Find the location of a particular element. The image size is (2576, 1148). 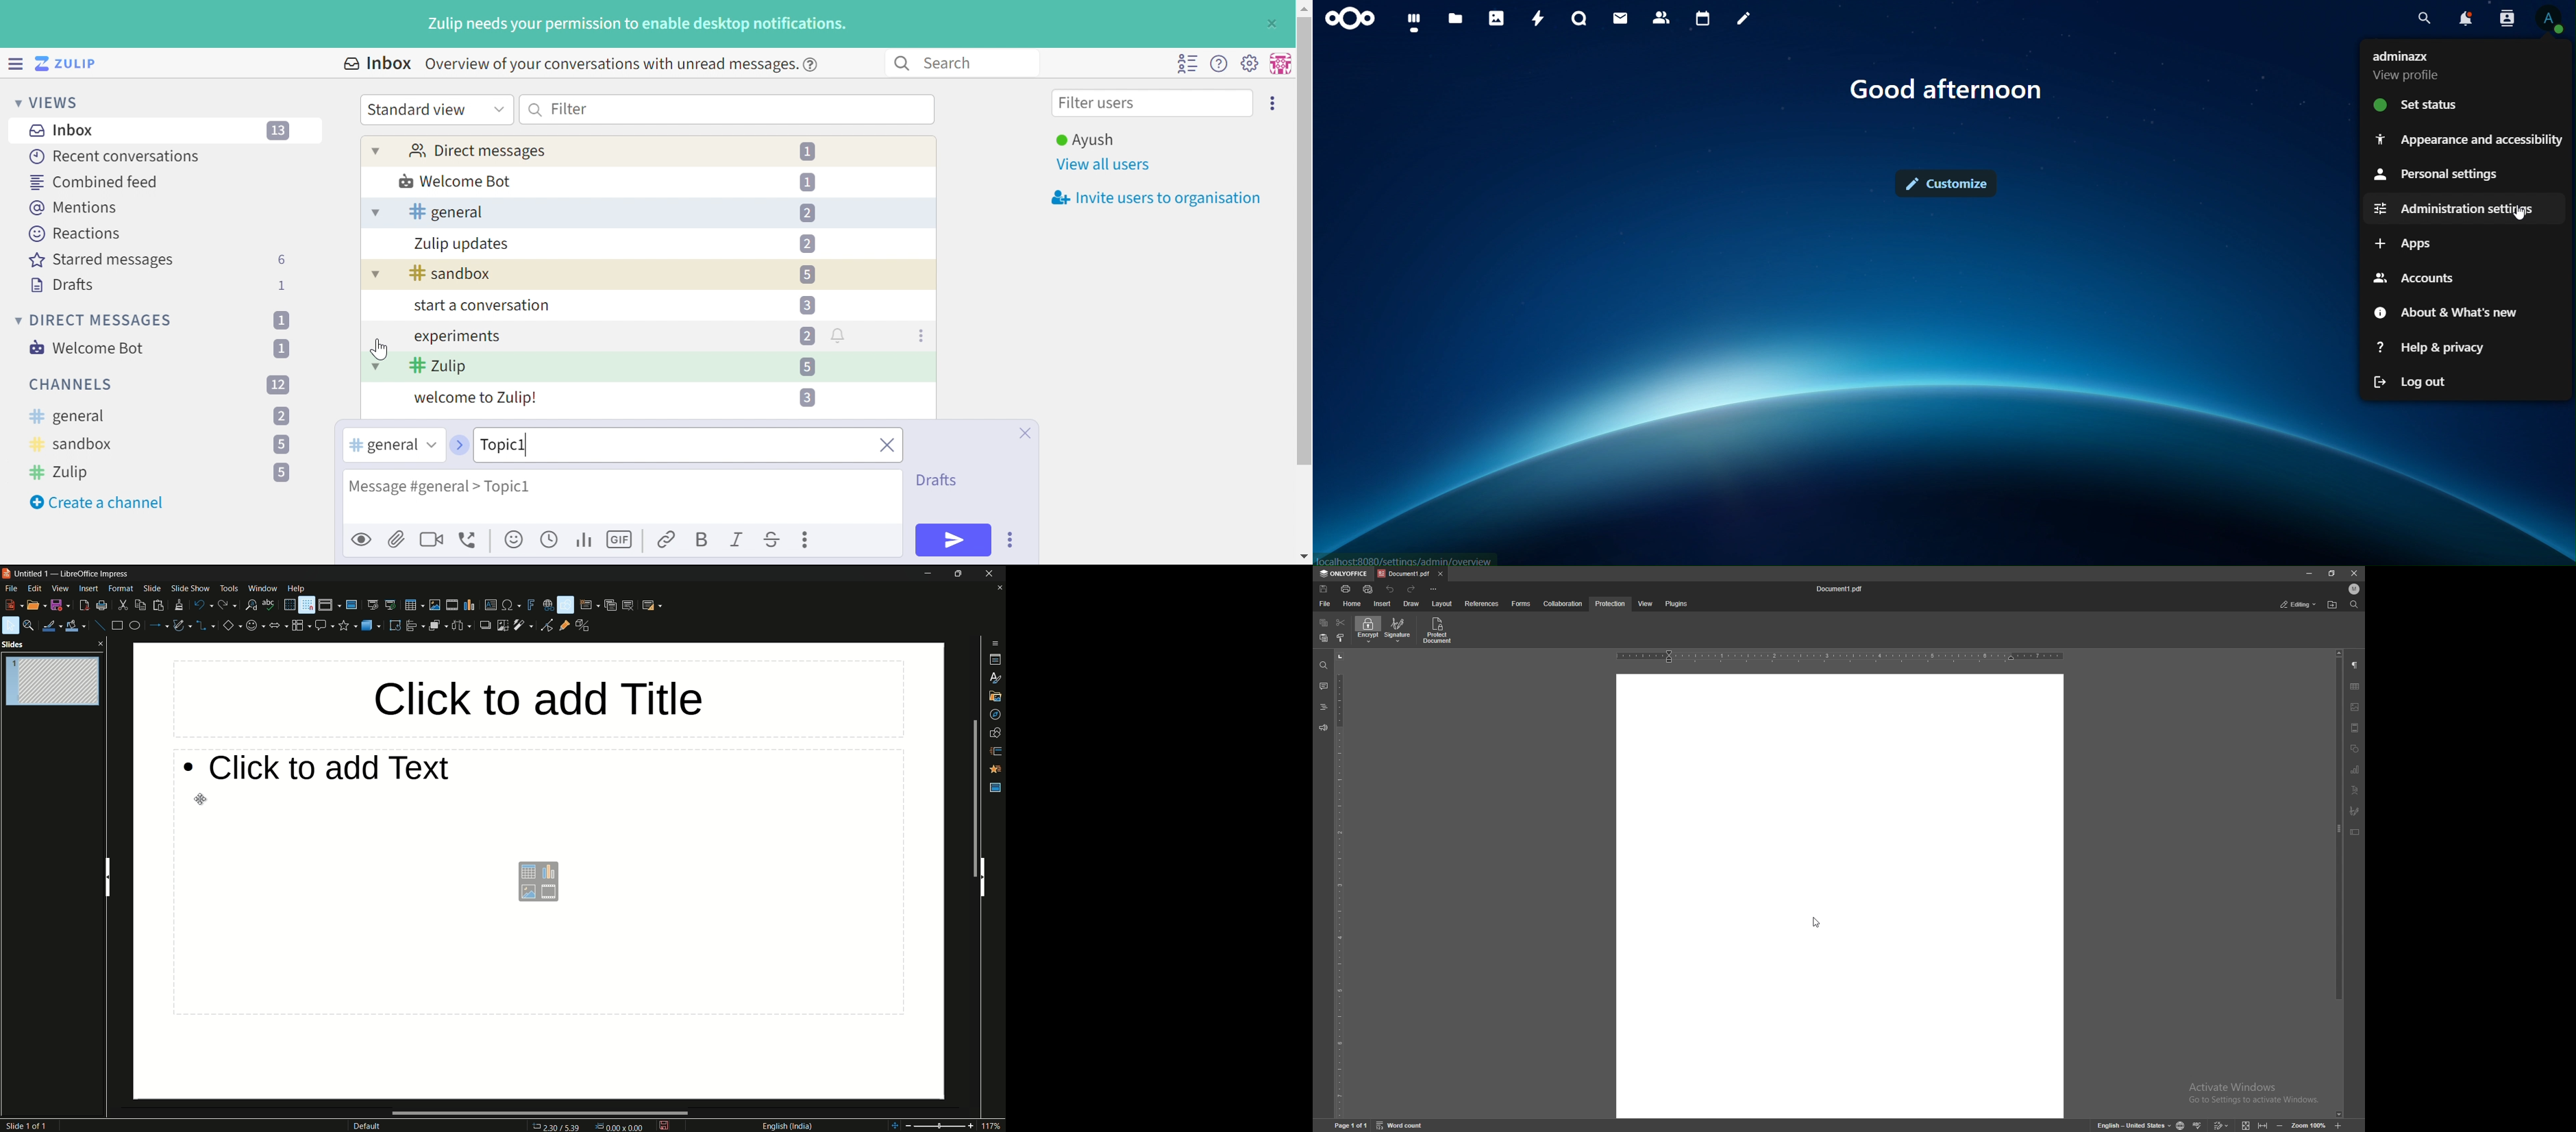

adminazx View profile is located at coordinates (2415, 65).